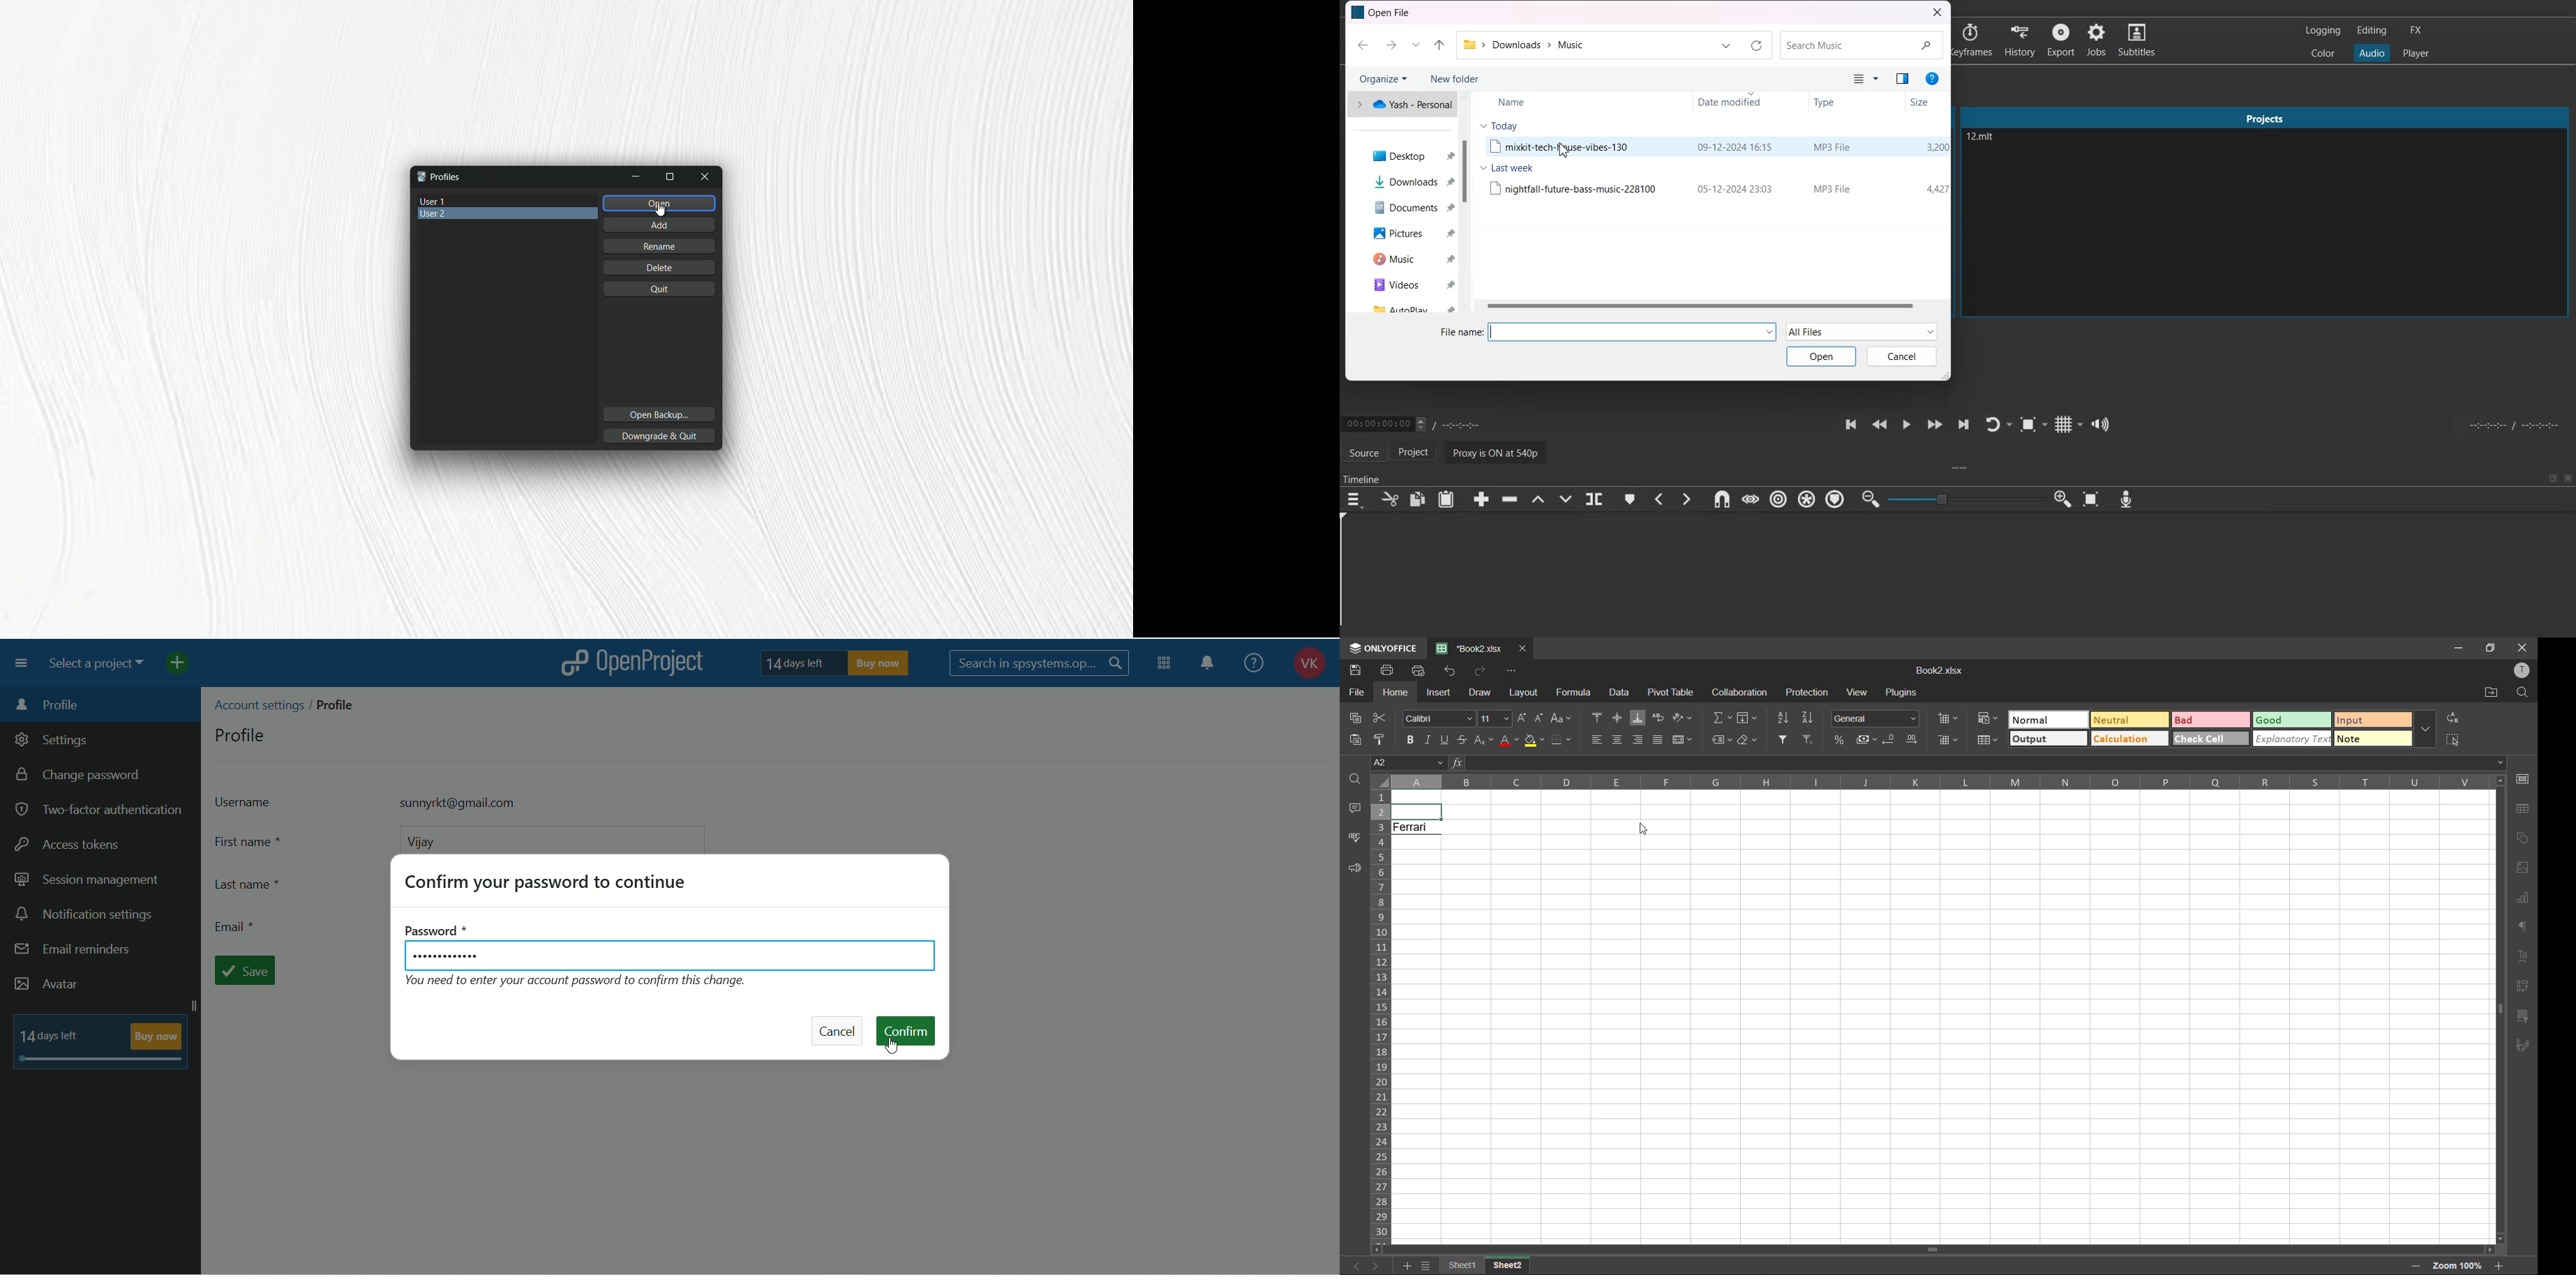 The width and height of the screenshot is (2576, 1288). Describe the element at coordinates (1389, 499) in the screenshot. I see `Cut` at that location.